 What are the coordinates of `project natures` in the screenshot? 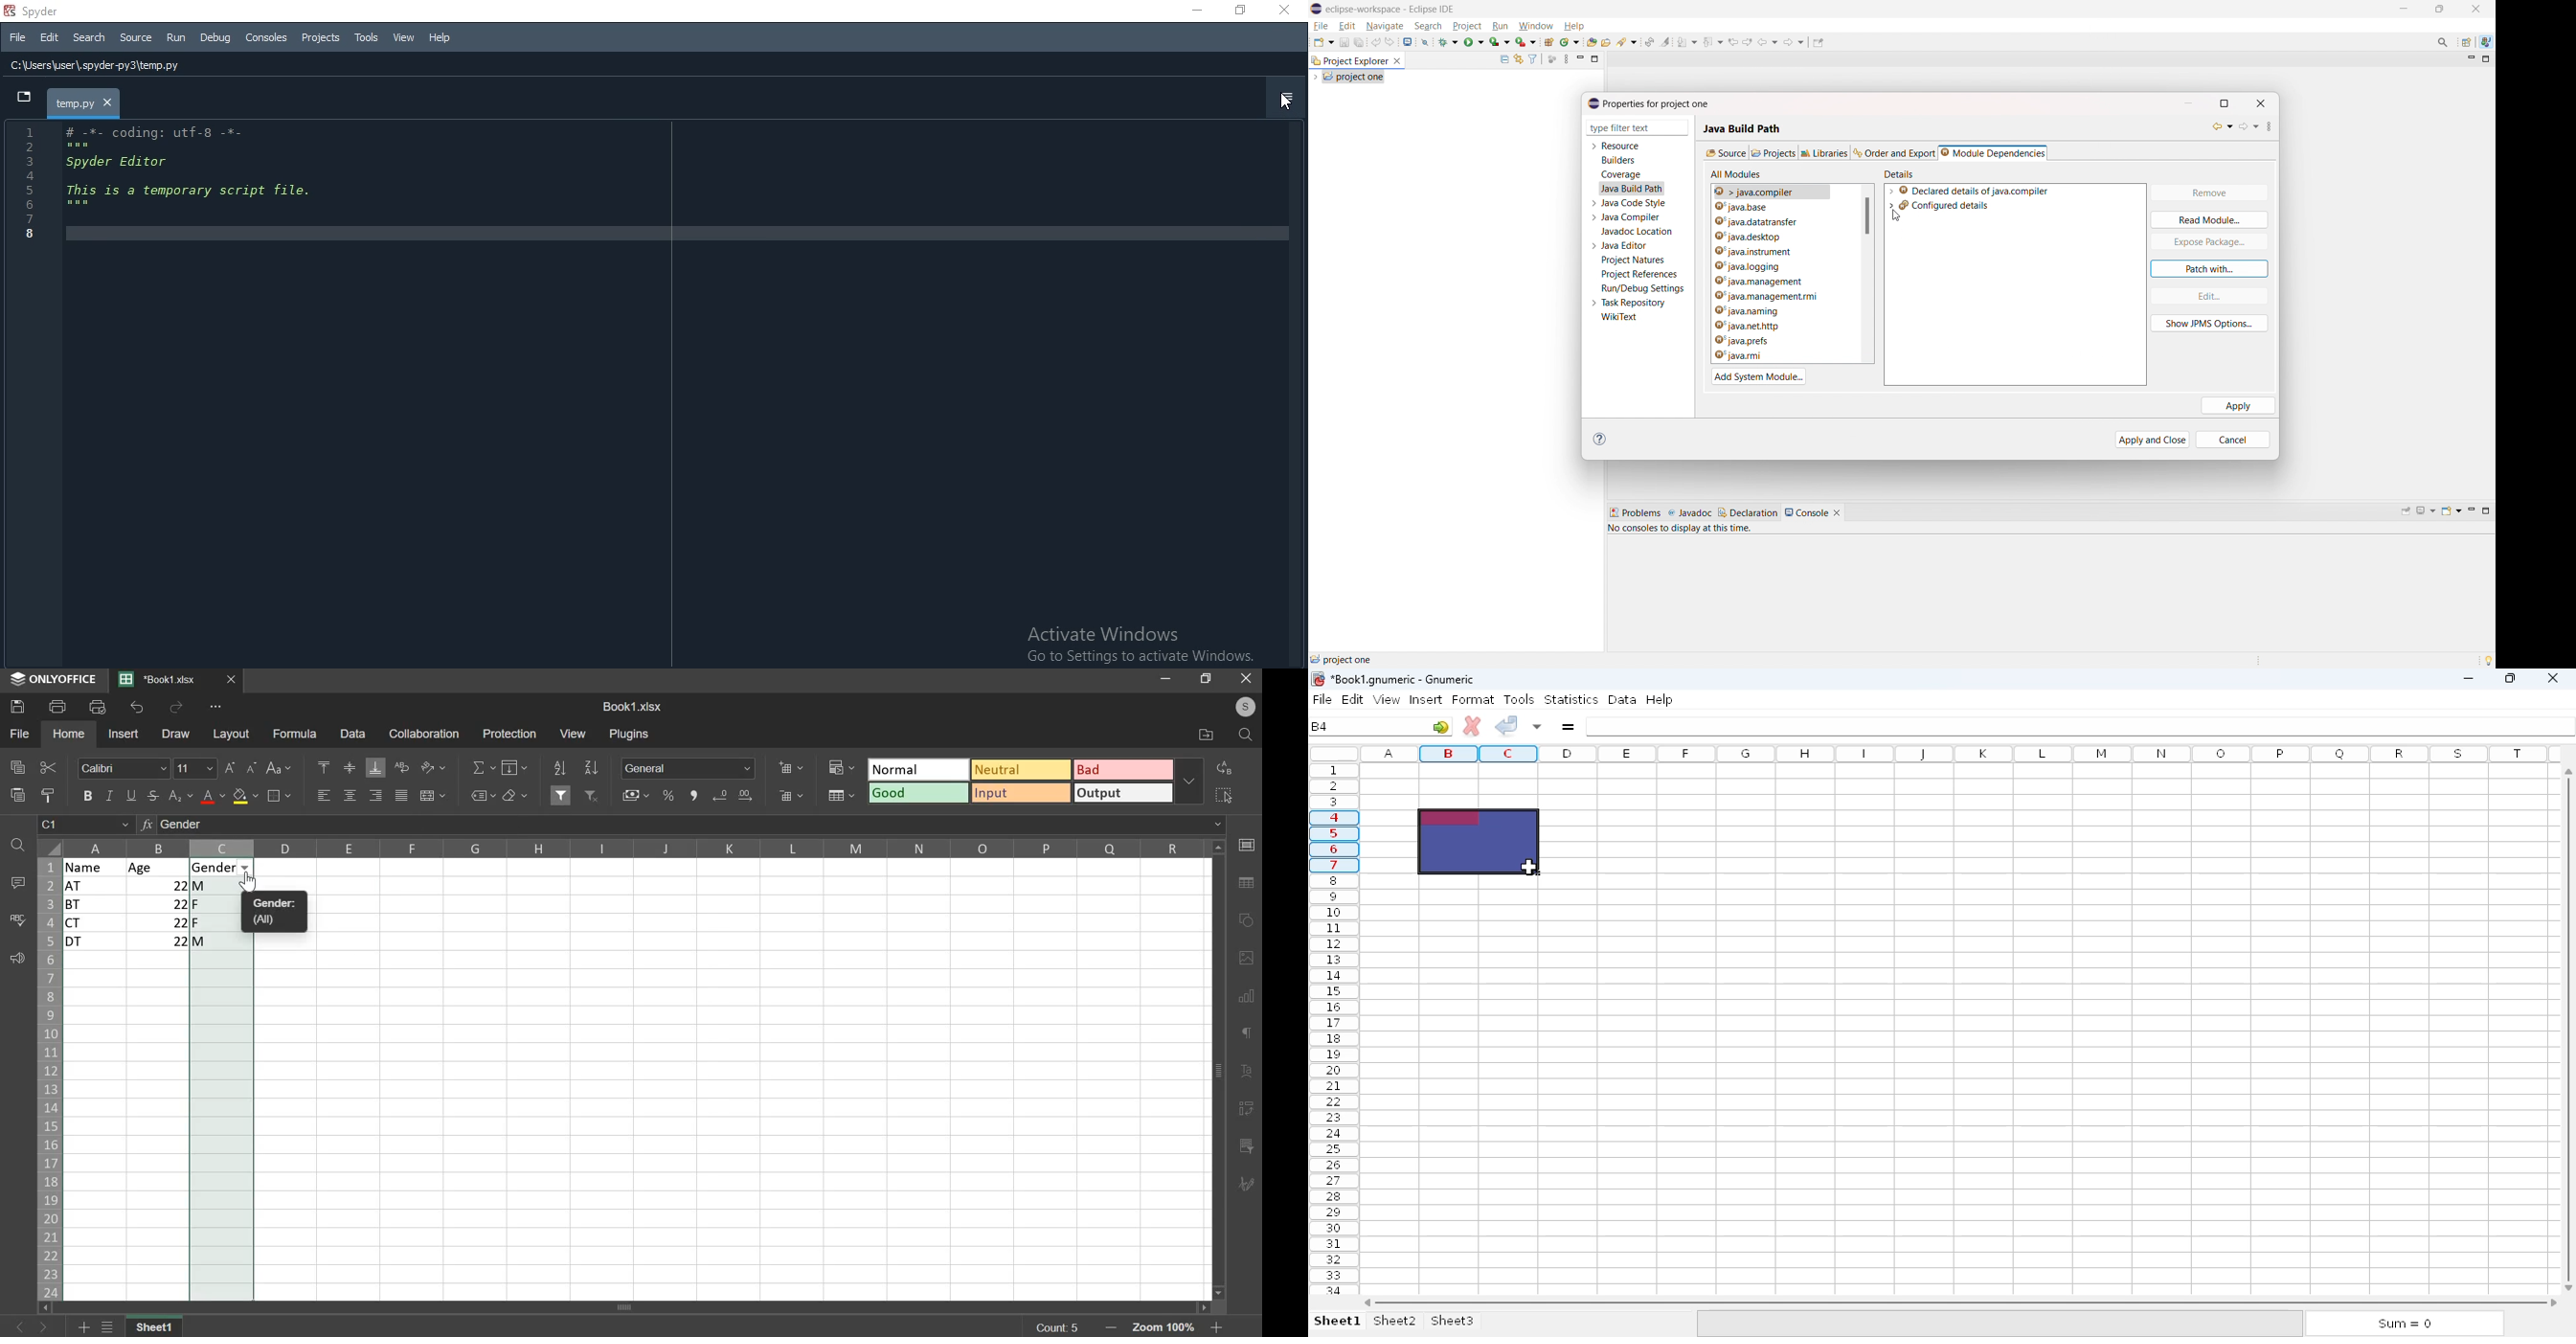 It's located at (1634, 260).